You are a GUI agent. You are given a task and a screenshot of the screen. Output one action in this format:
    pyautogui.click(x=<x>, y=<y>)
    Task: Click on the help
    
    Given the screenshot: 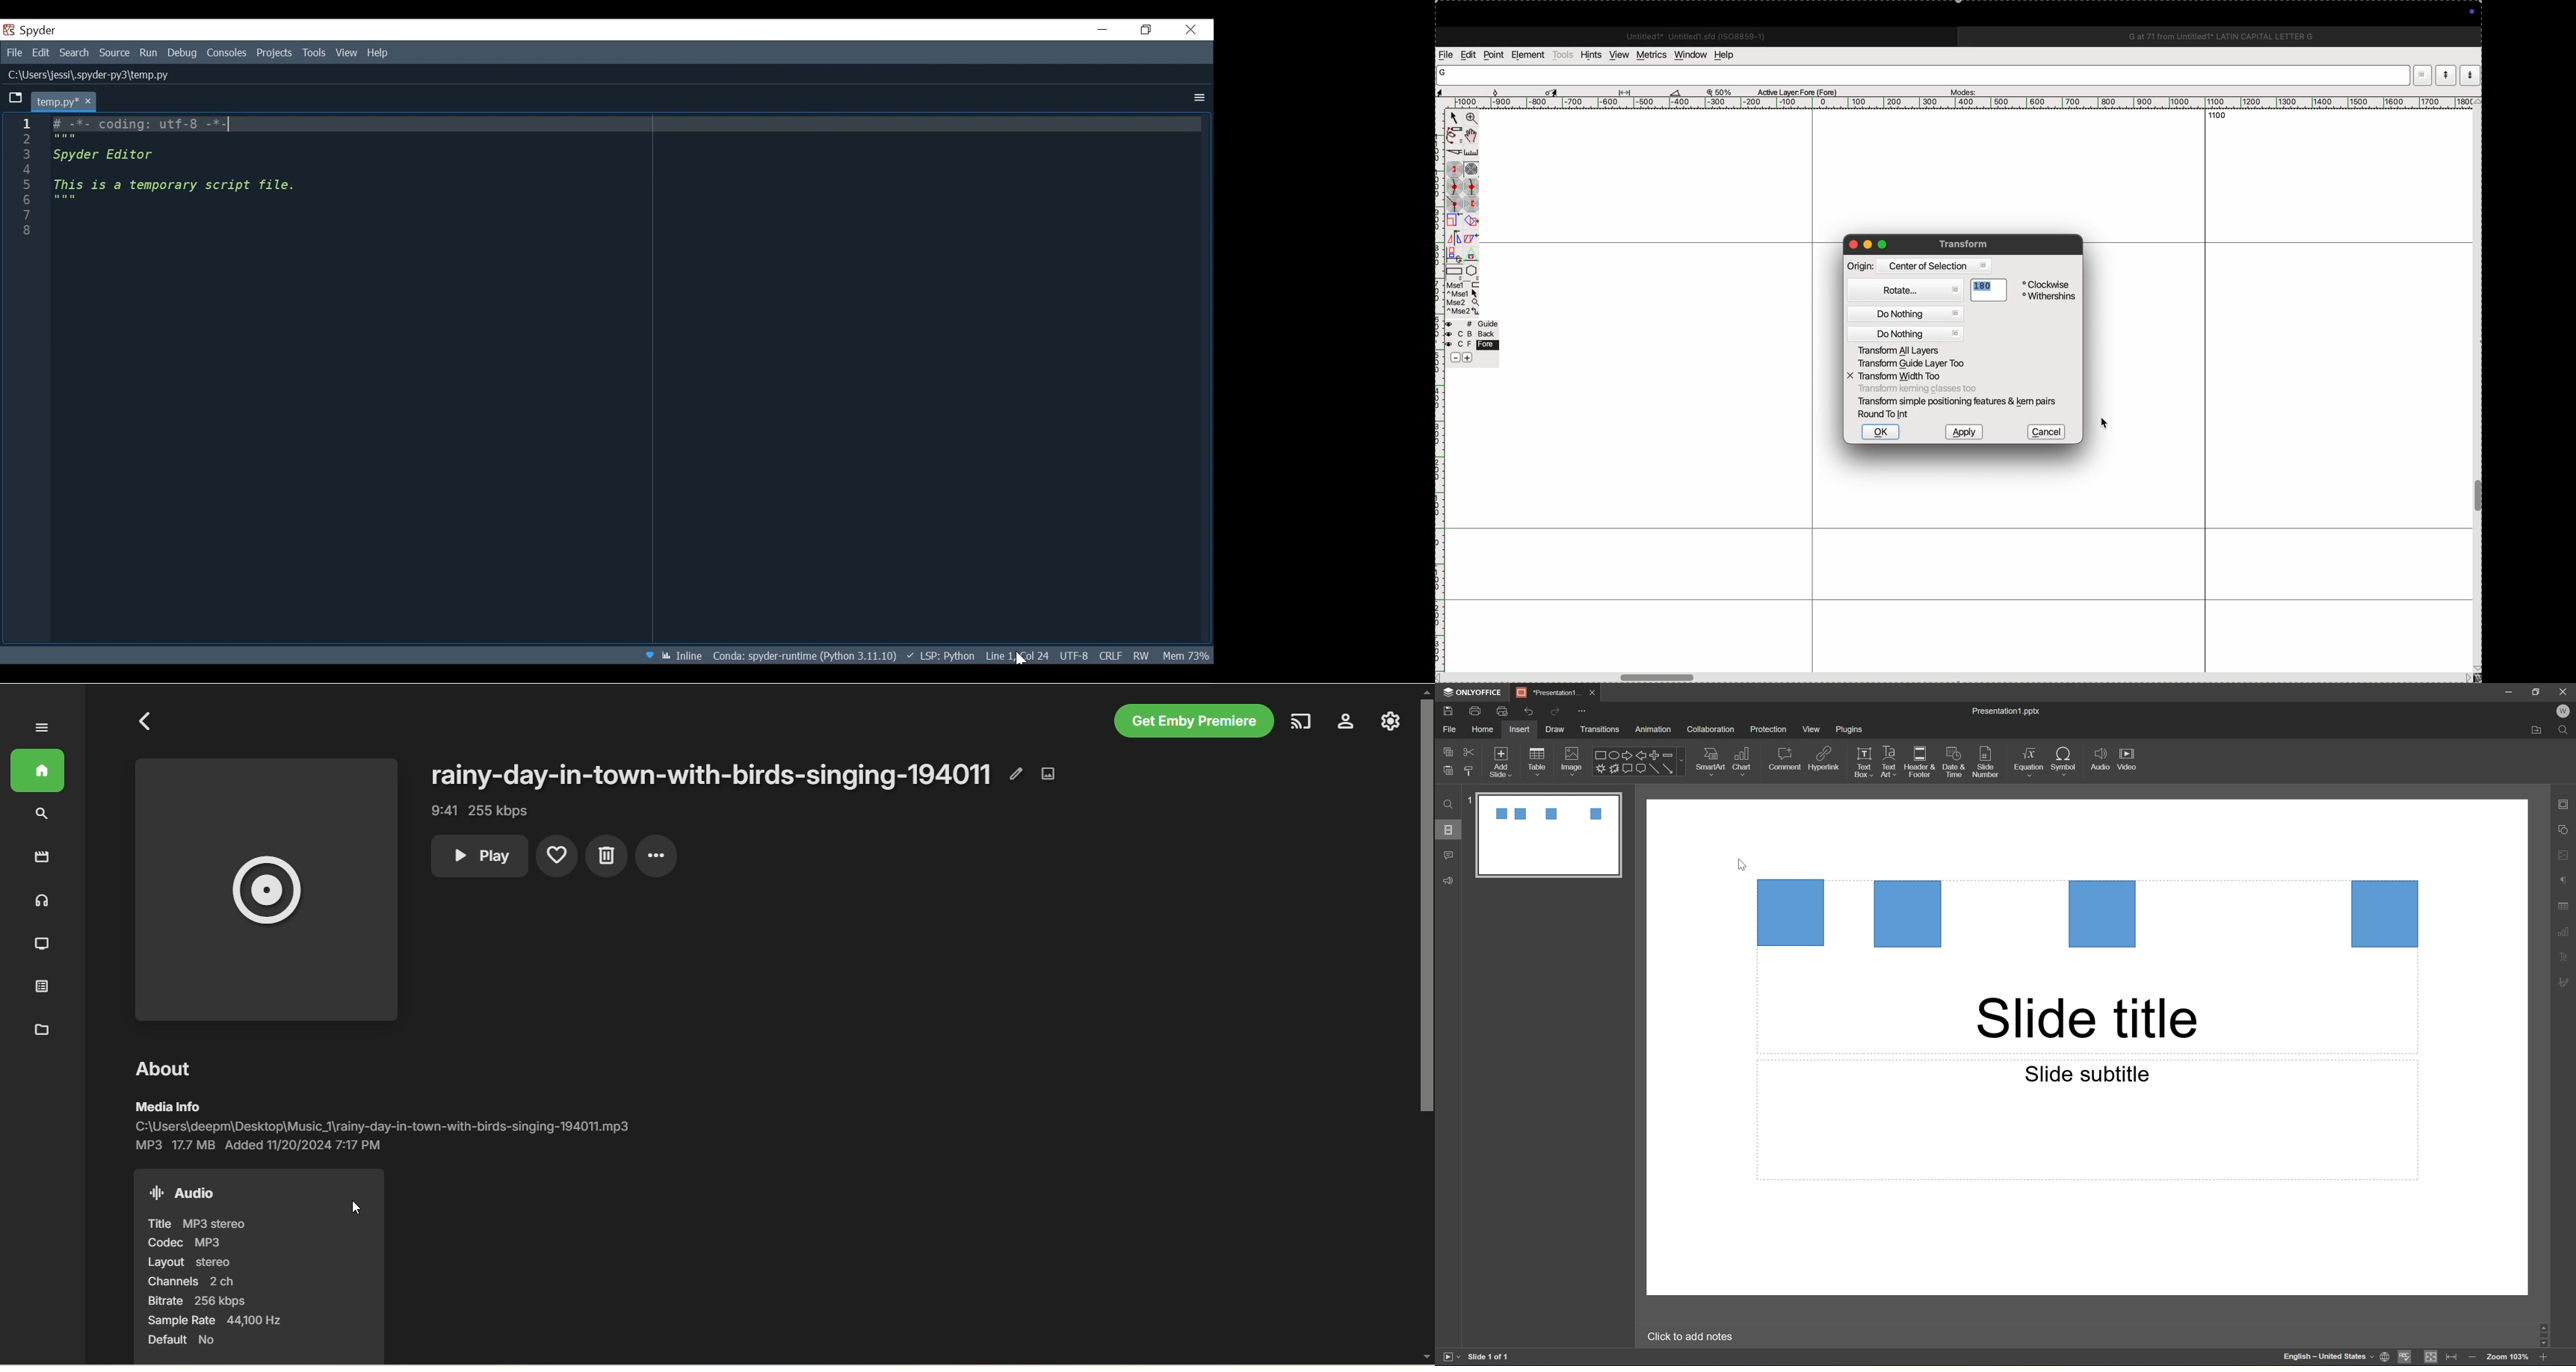 What is the action you would take?
    pyautogui.click(x=1729, y=55)
    